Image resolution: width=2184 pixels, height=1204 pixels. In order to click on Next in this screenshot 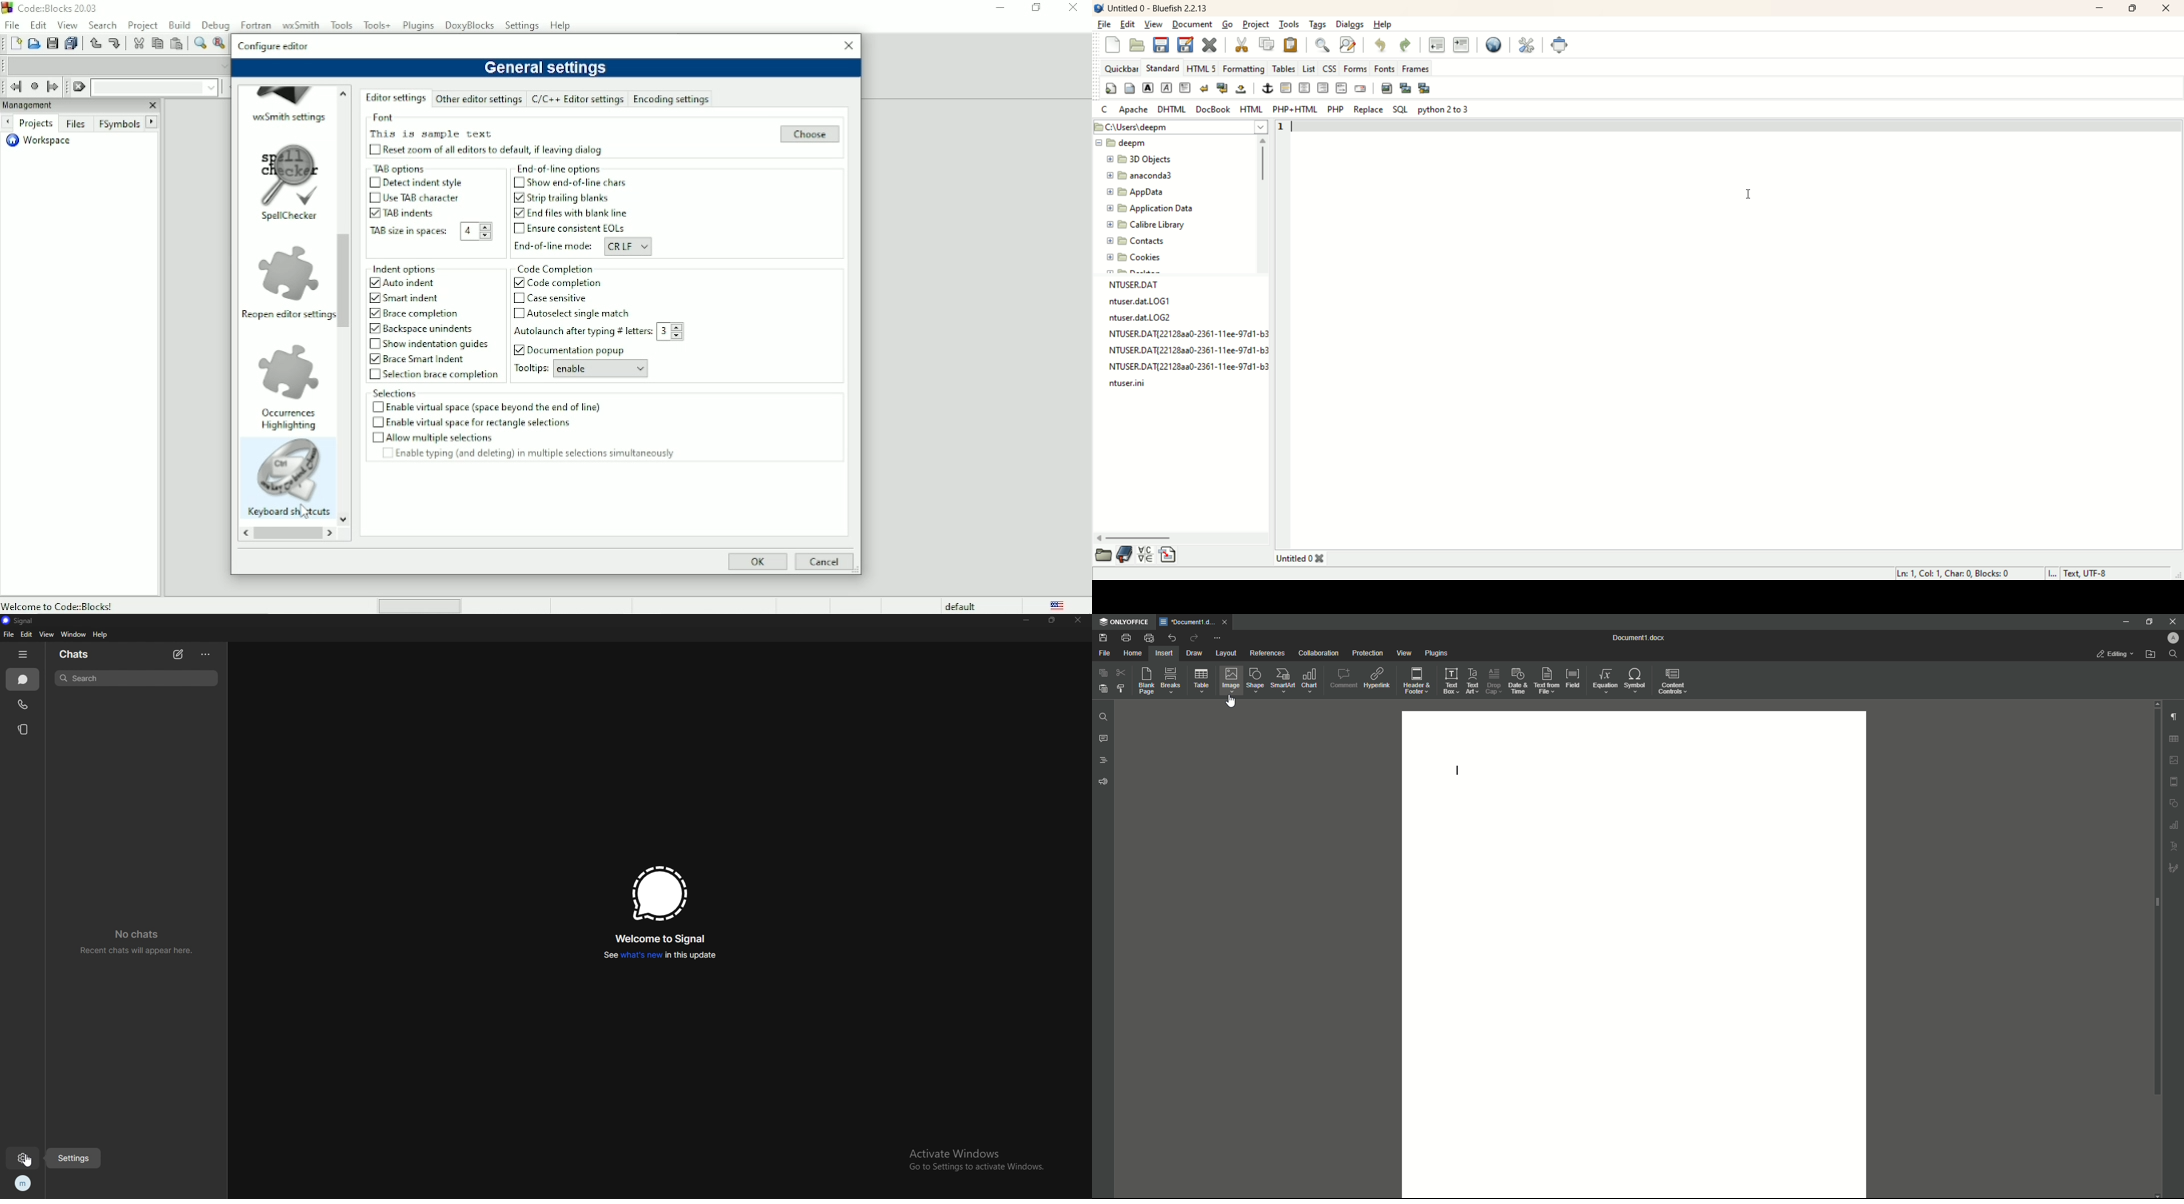, I will do `click(152, 121)`.